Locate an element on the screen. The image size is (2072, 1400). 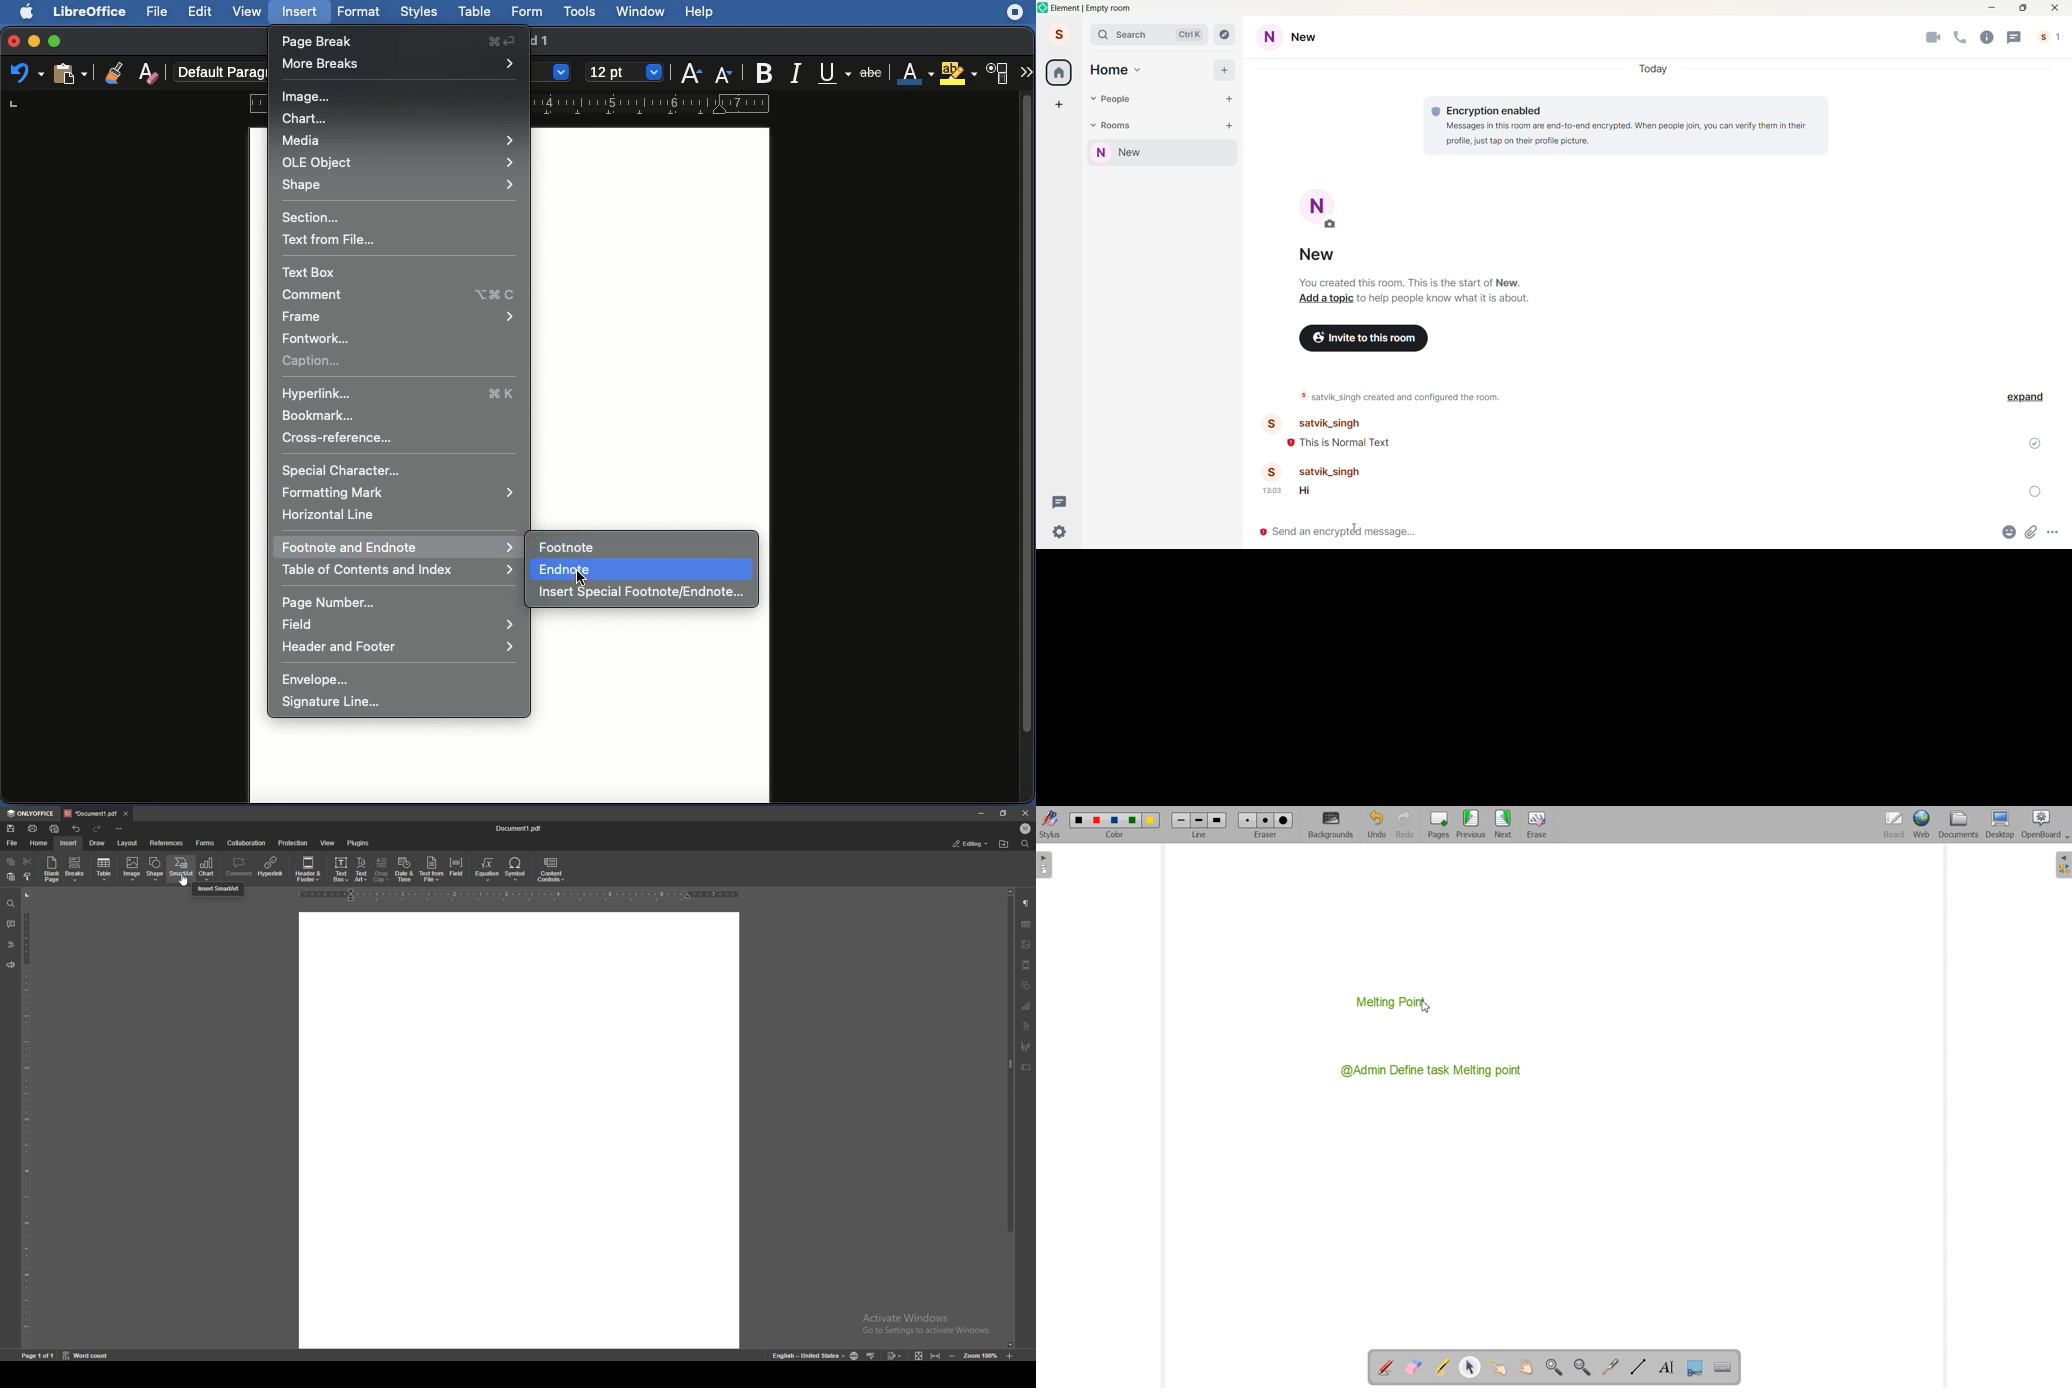
Home is located at coordinates (1059, 72).